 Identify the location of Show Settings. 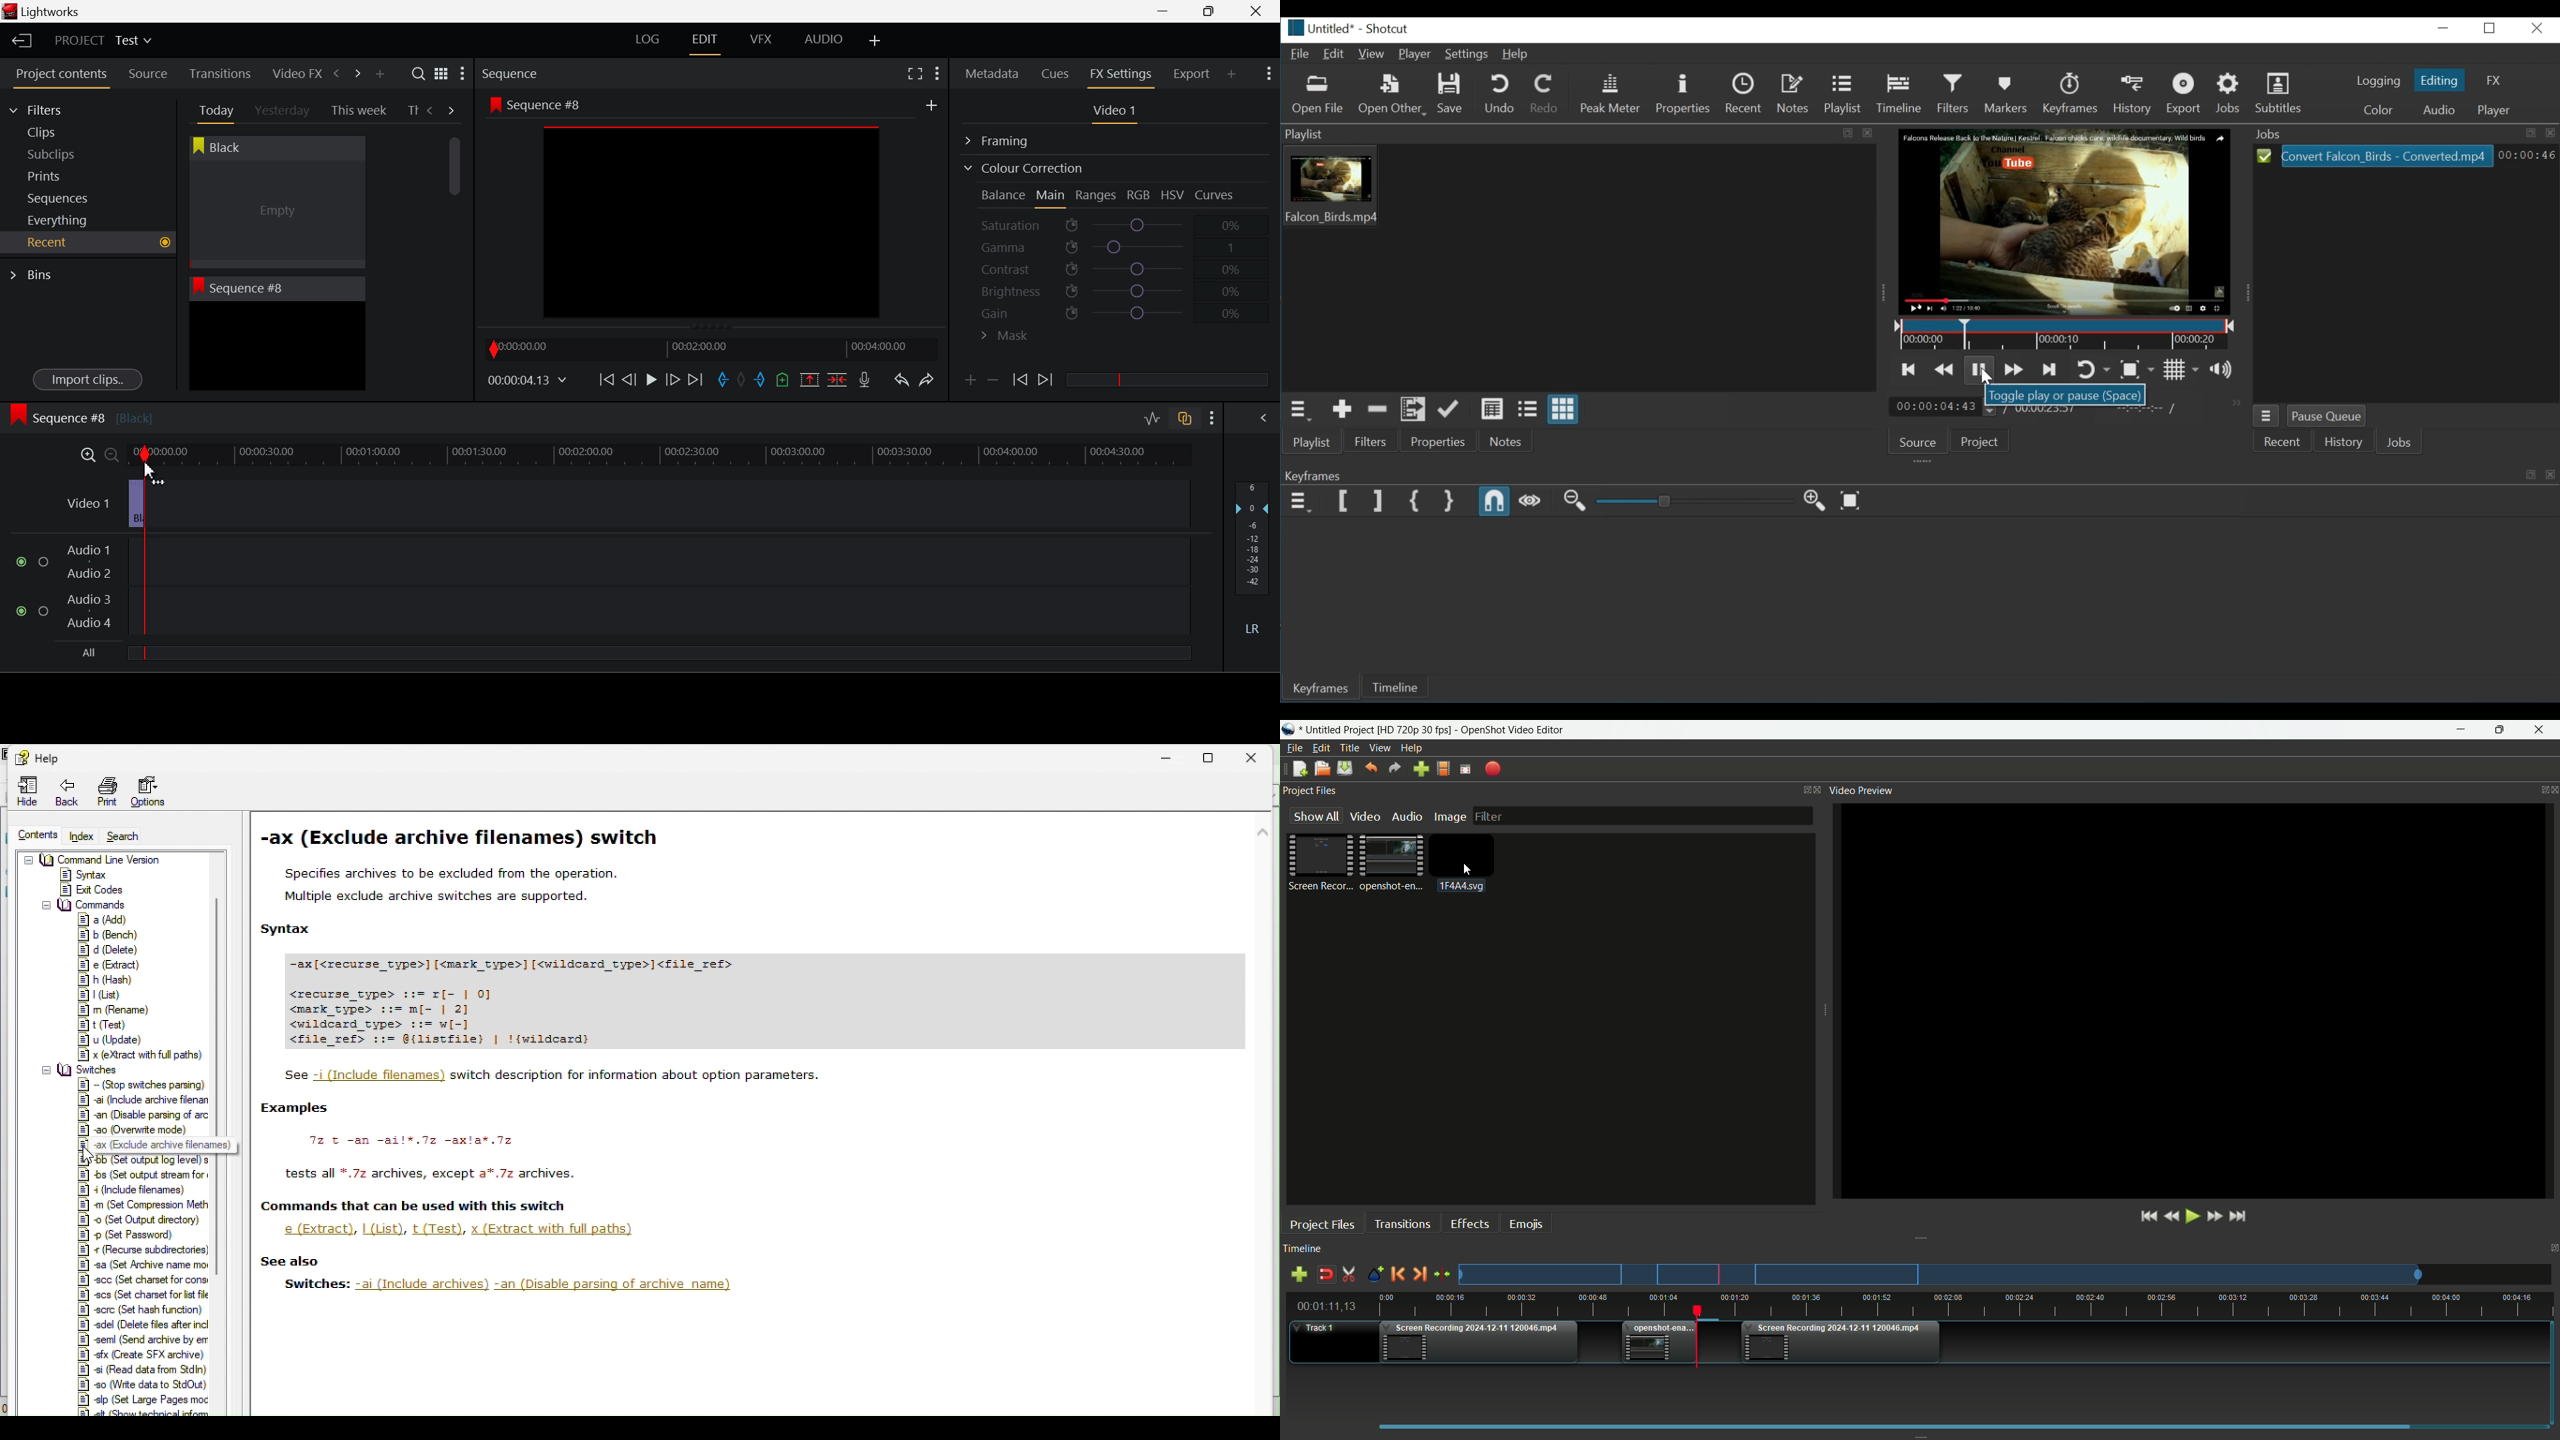
(1267, 72).